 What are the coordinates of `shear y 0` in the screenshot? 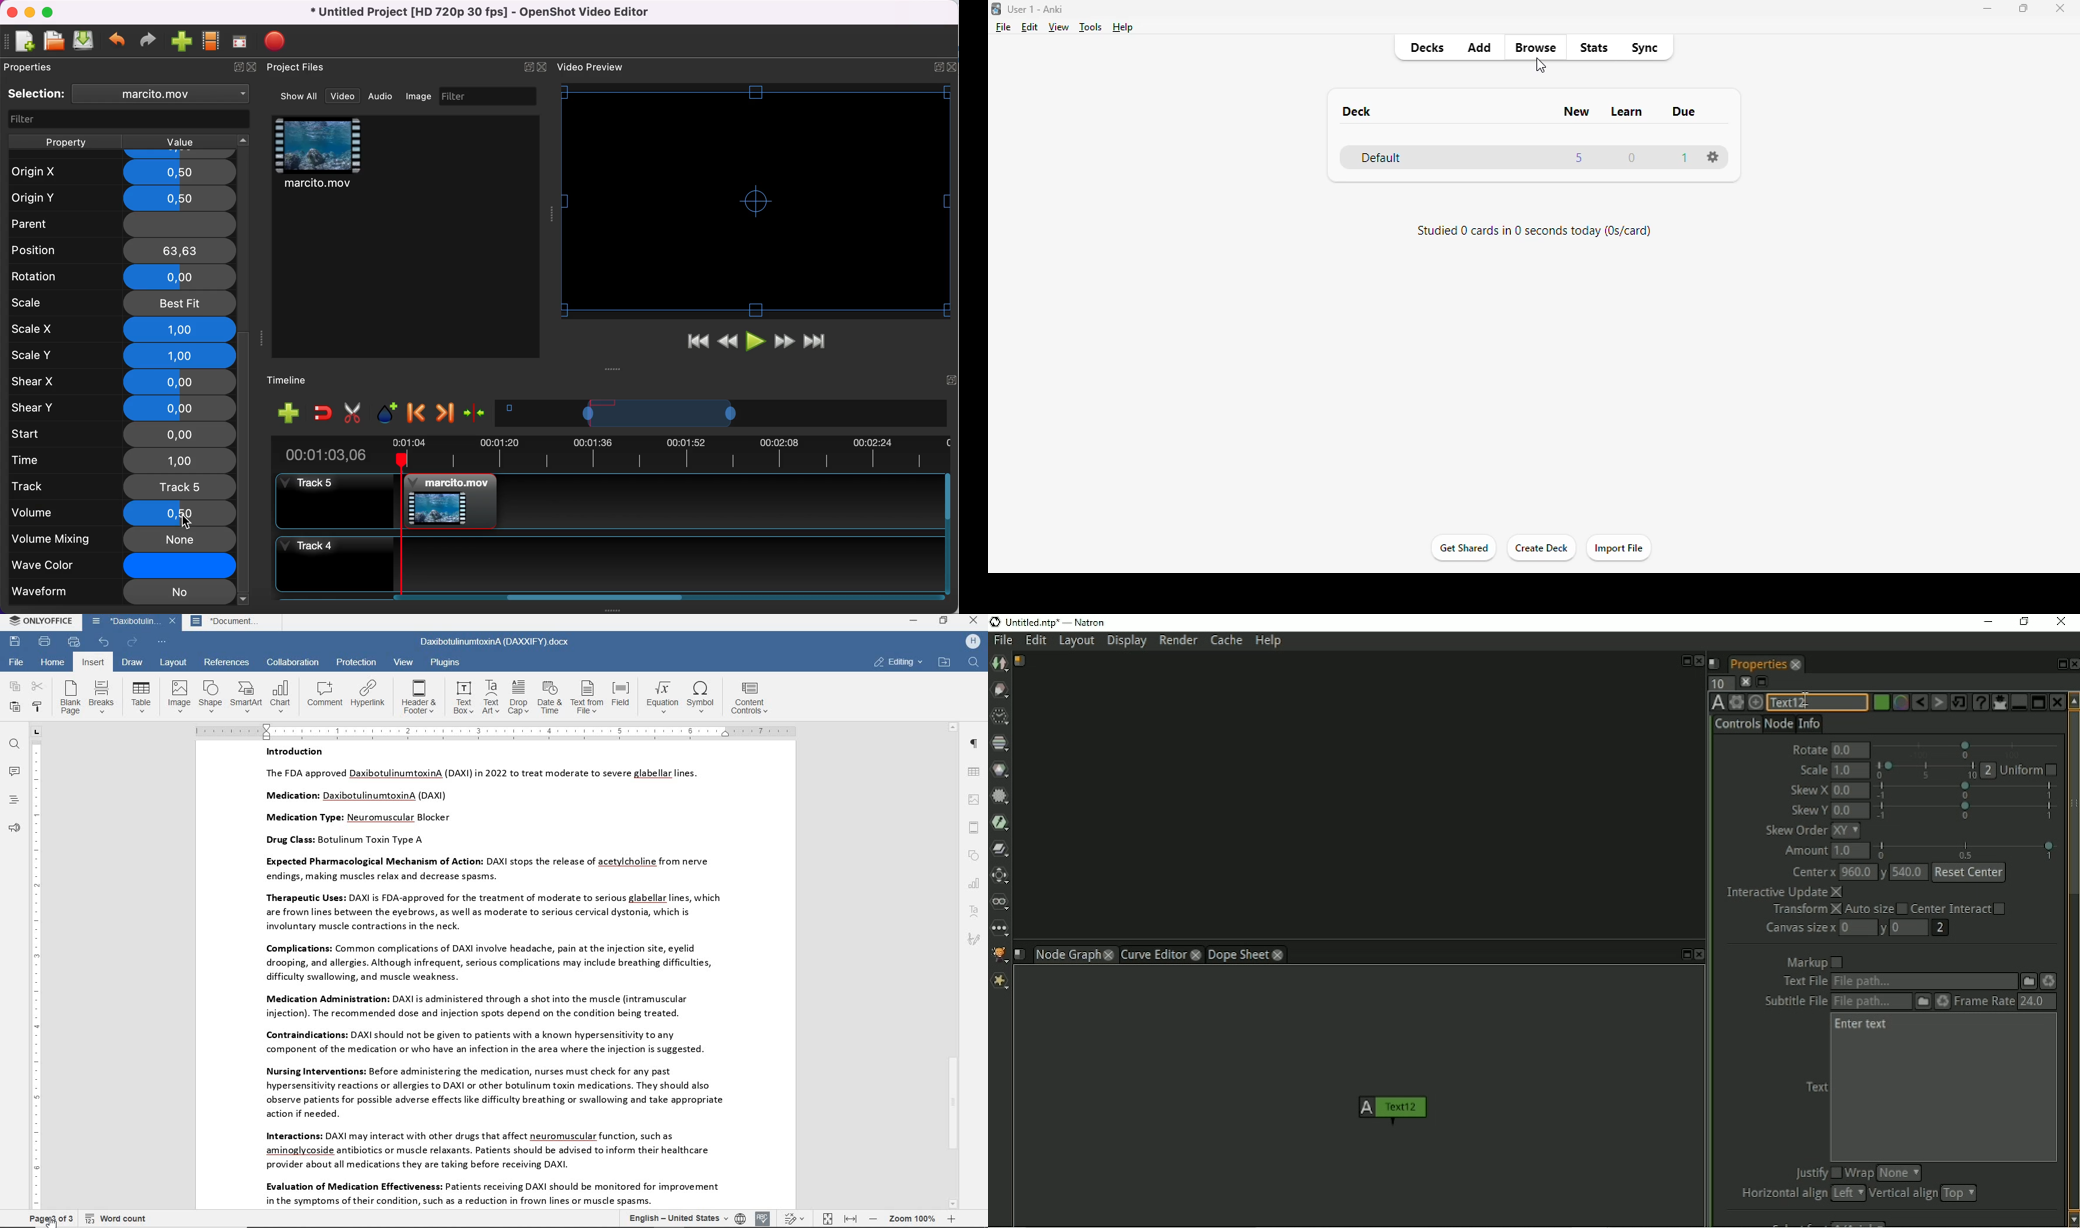 It's located at (123, 408).